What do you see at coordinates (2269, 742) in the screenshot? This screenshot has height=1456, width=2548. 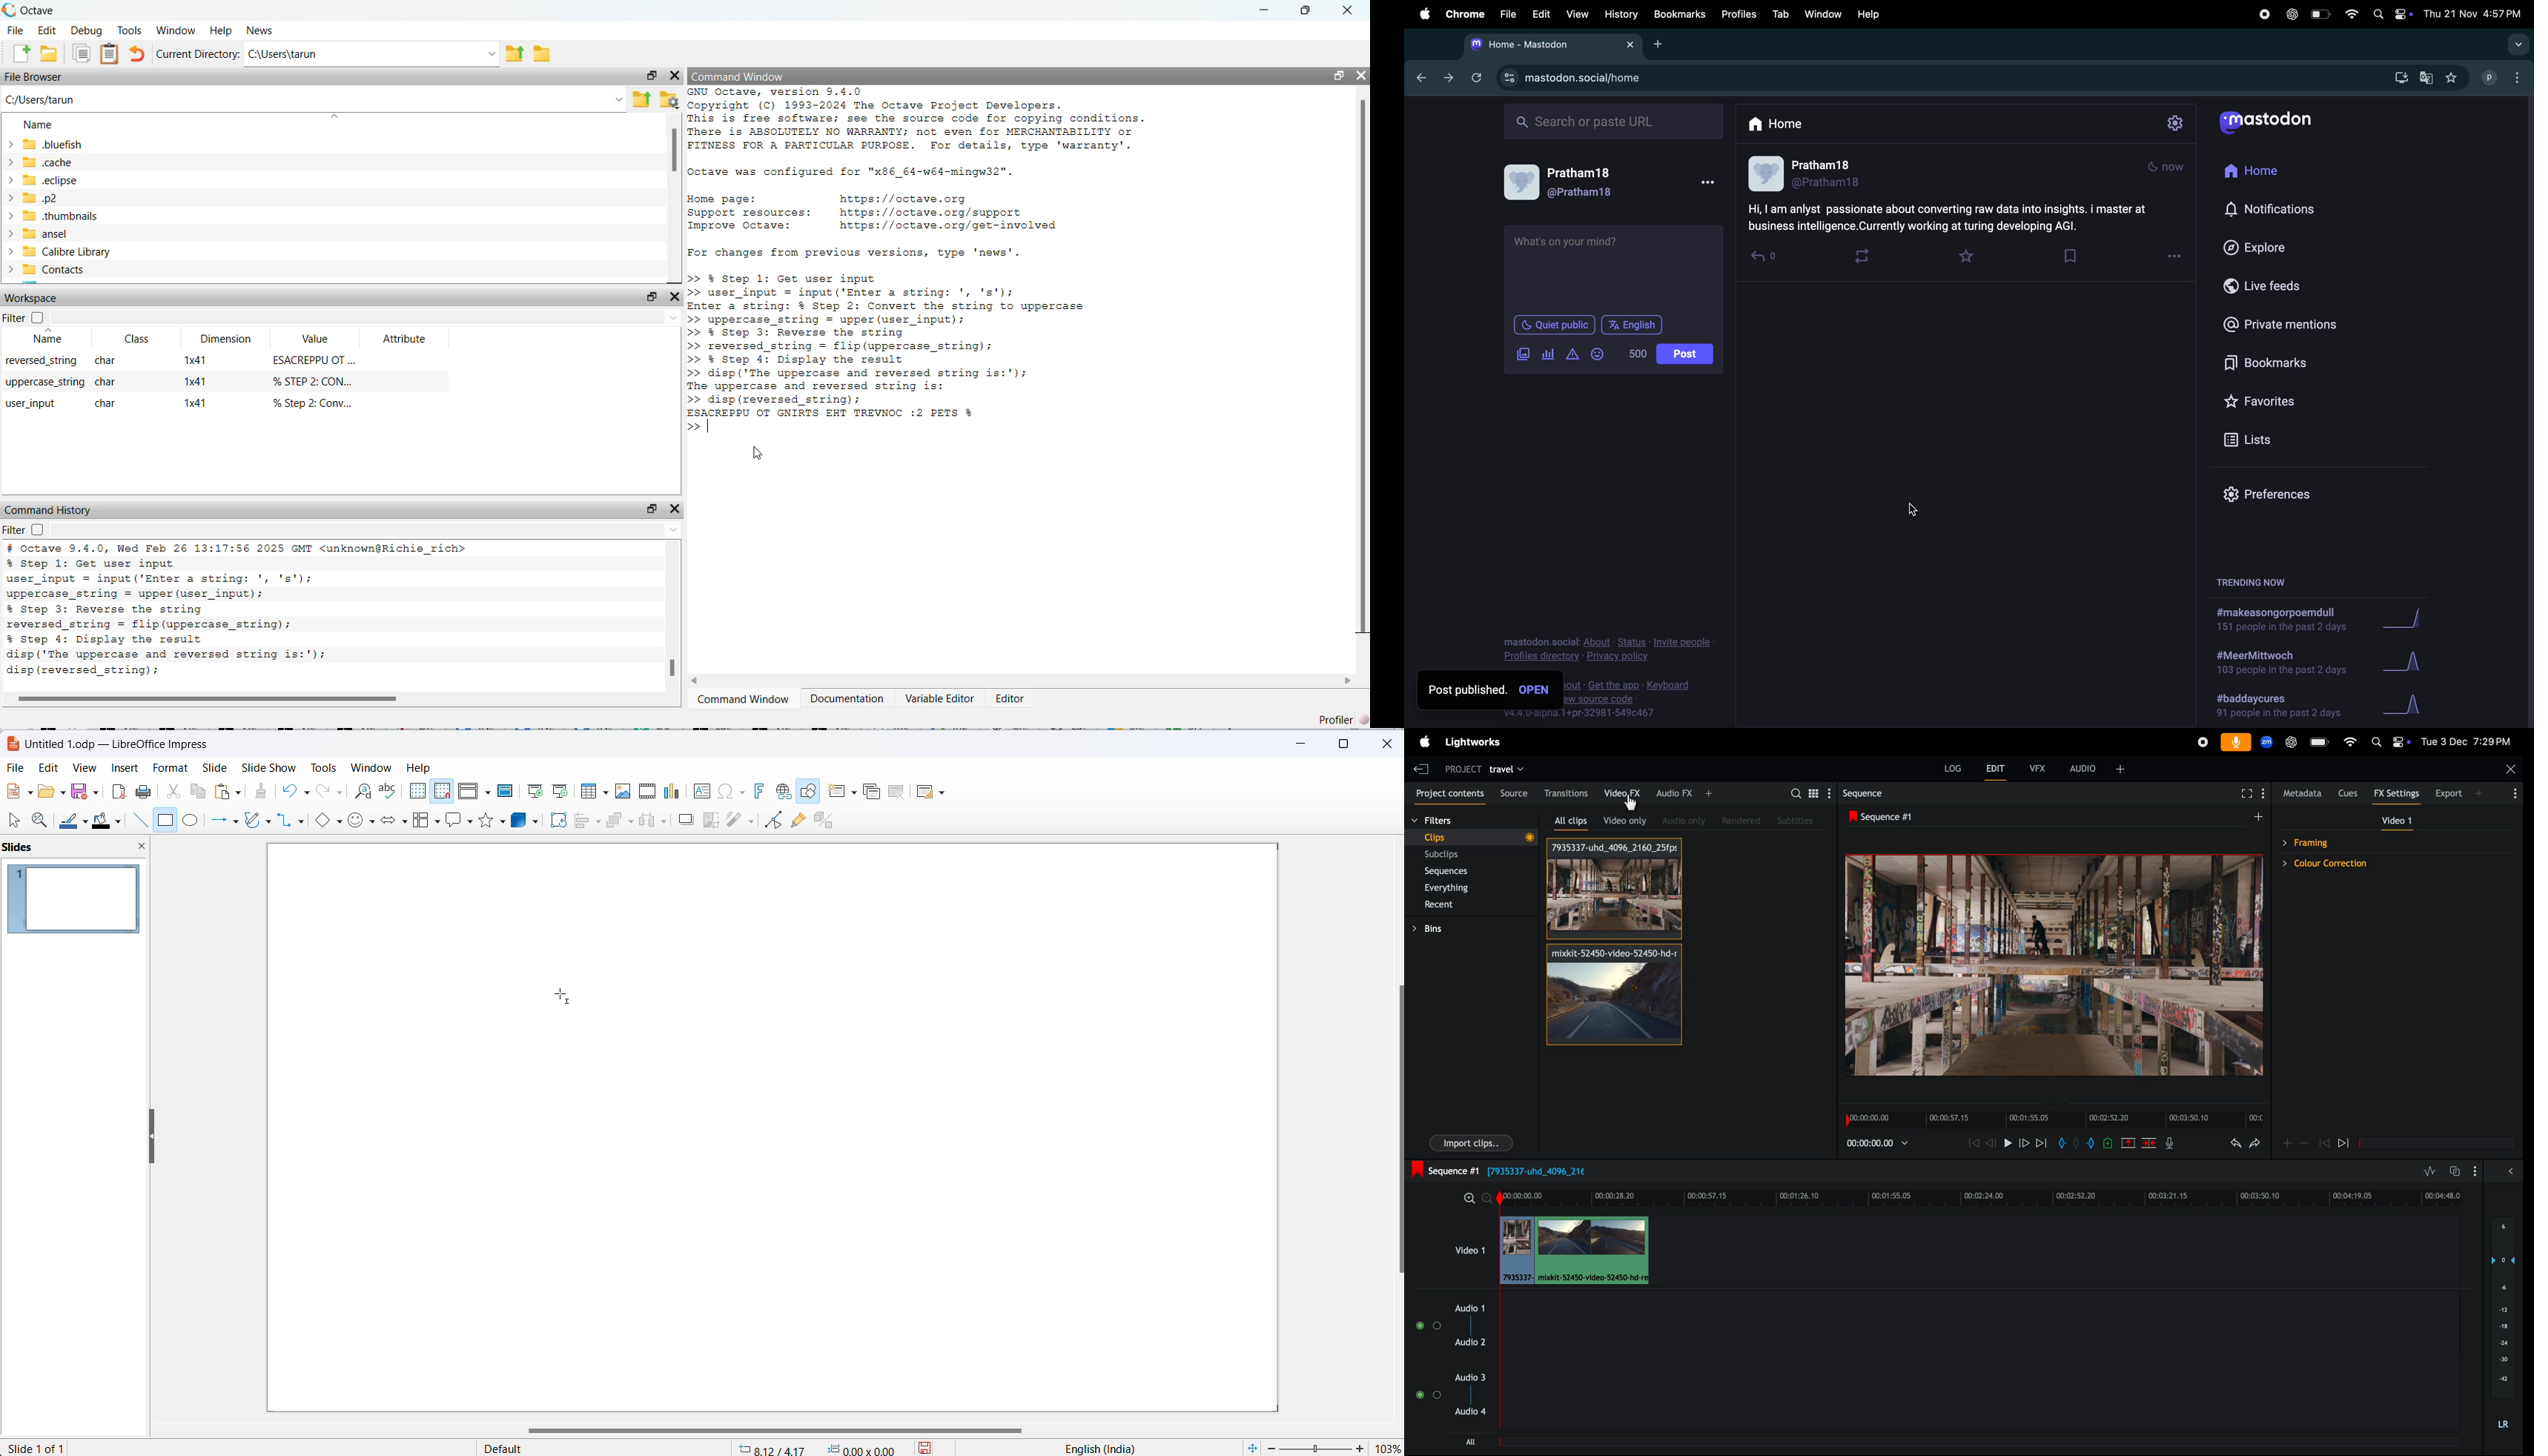 I see `Zoom` at bounding box center [2269, 742].